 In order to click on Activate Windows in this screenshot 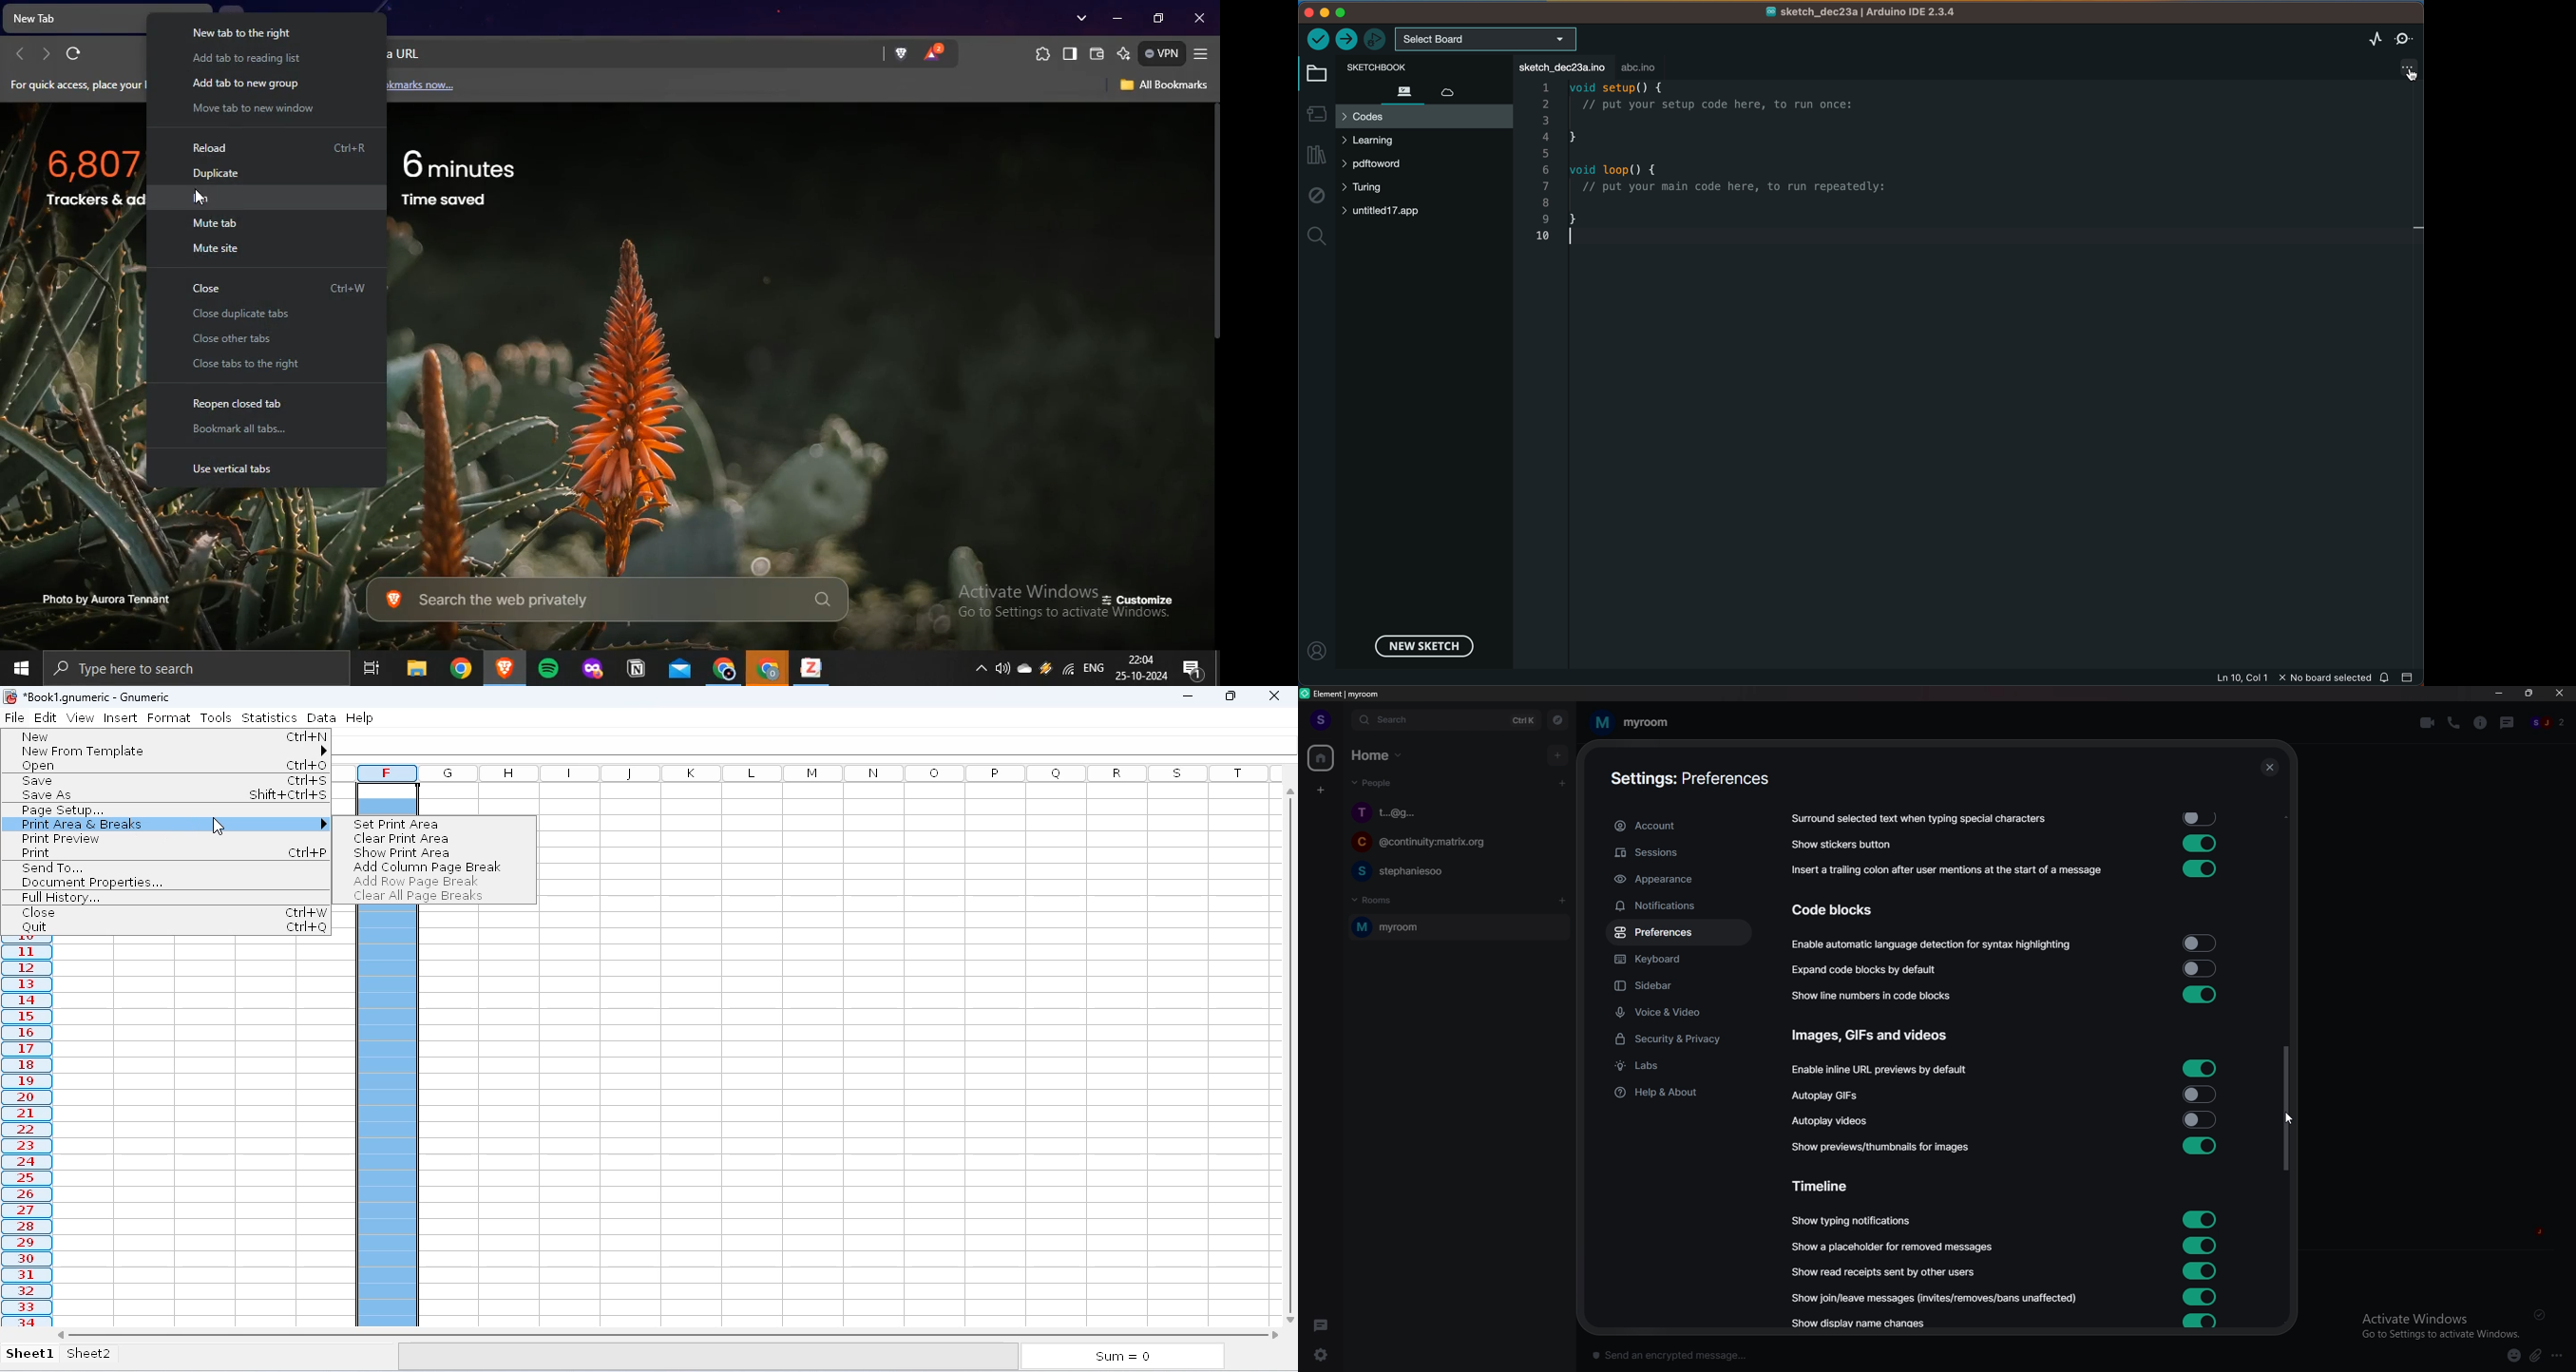, I will do `click(2436, 1324)`.